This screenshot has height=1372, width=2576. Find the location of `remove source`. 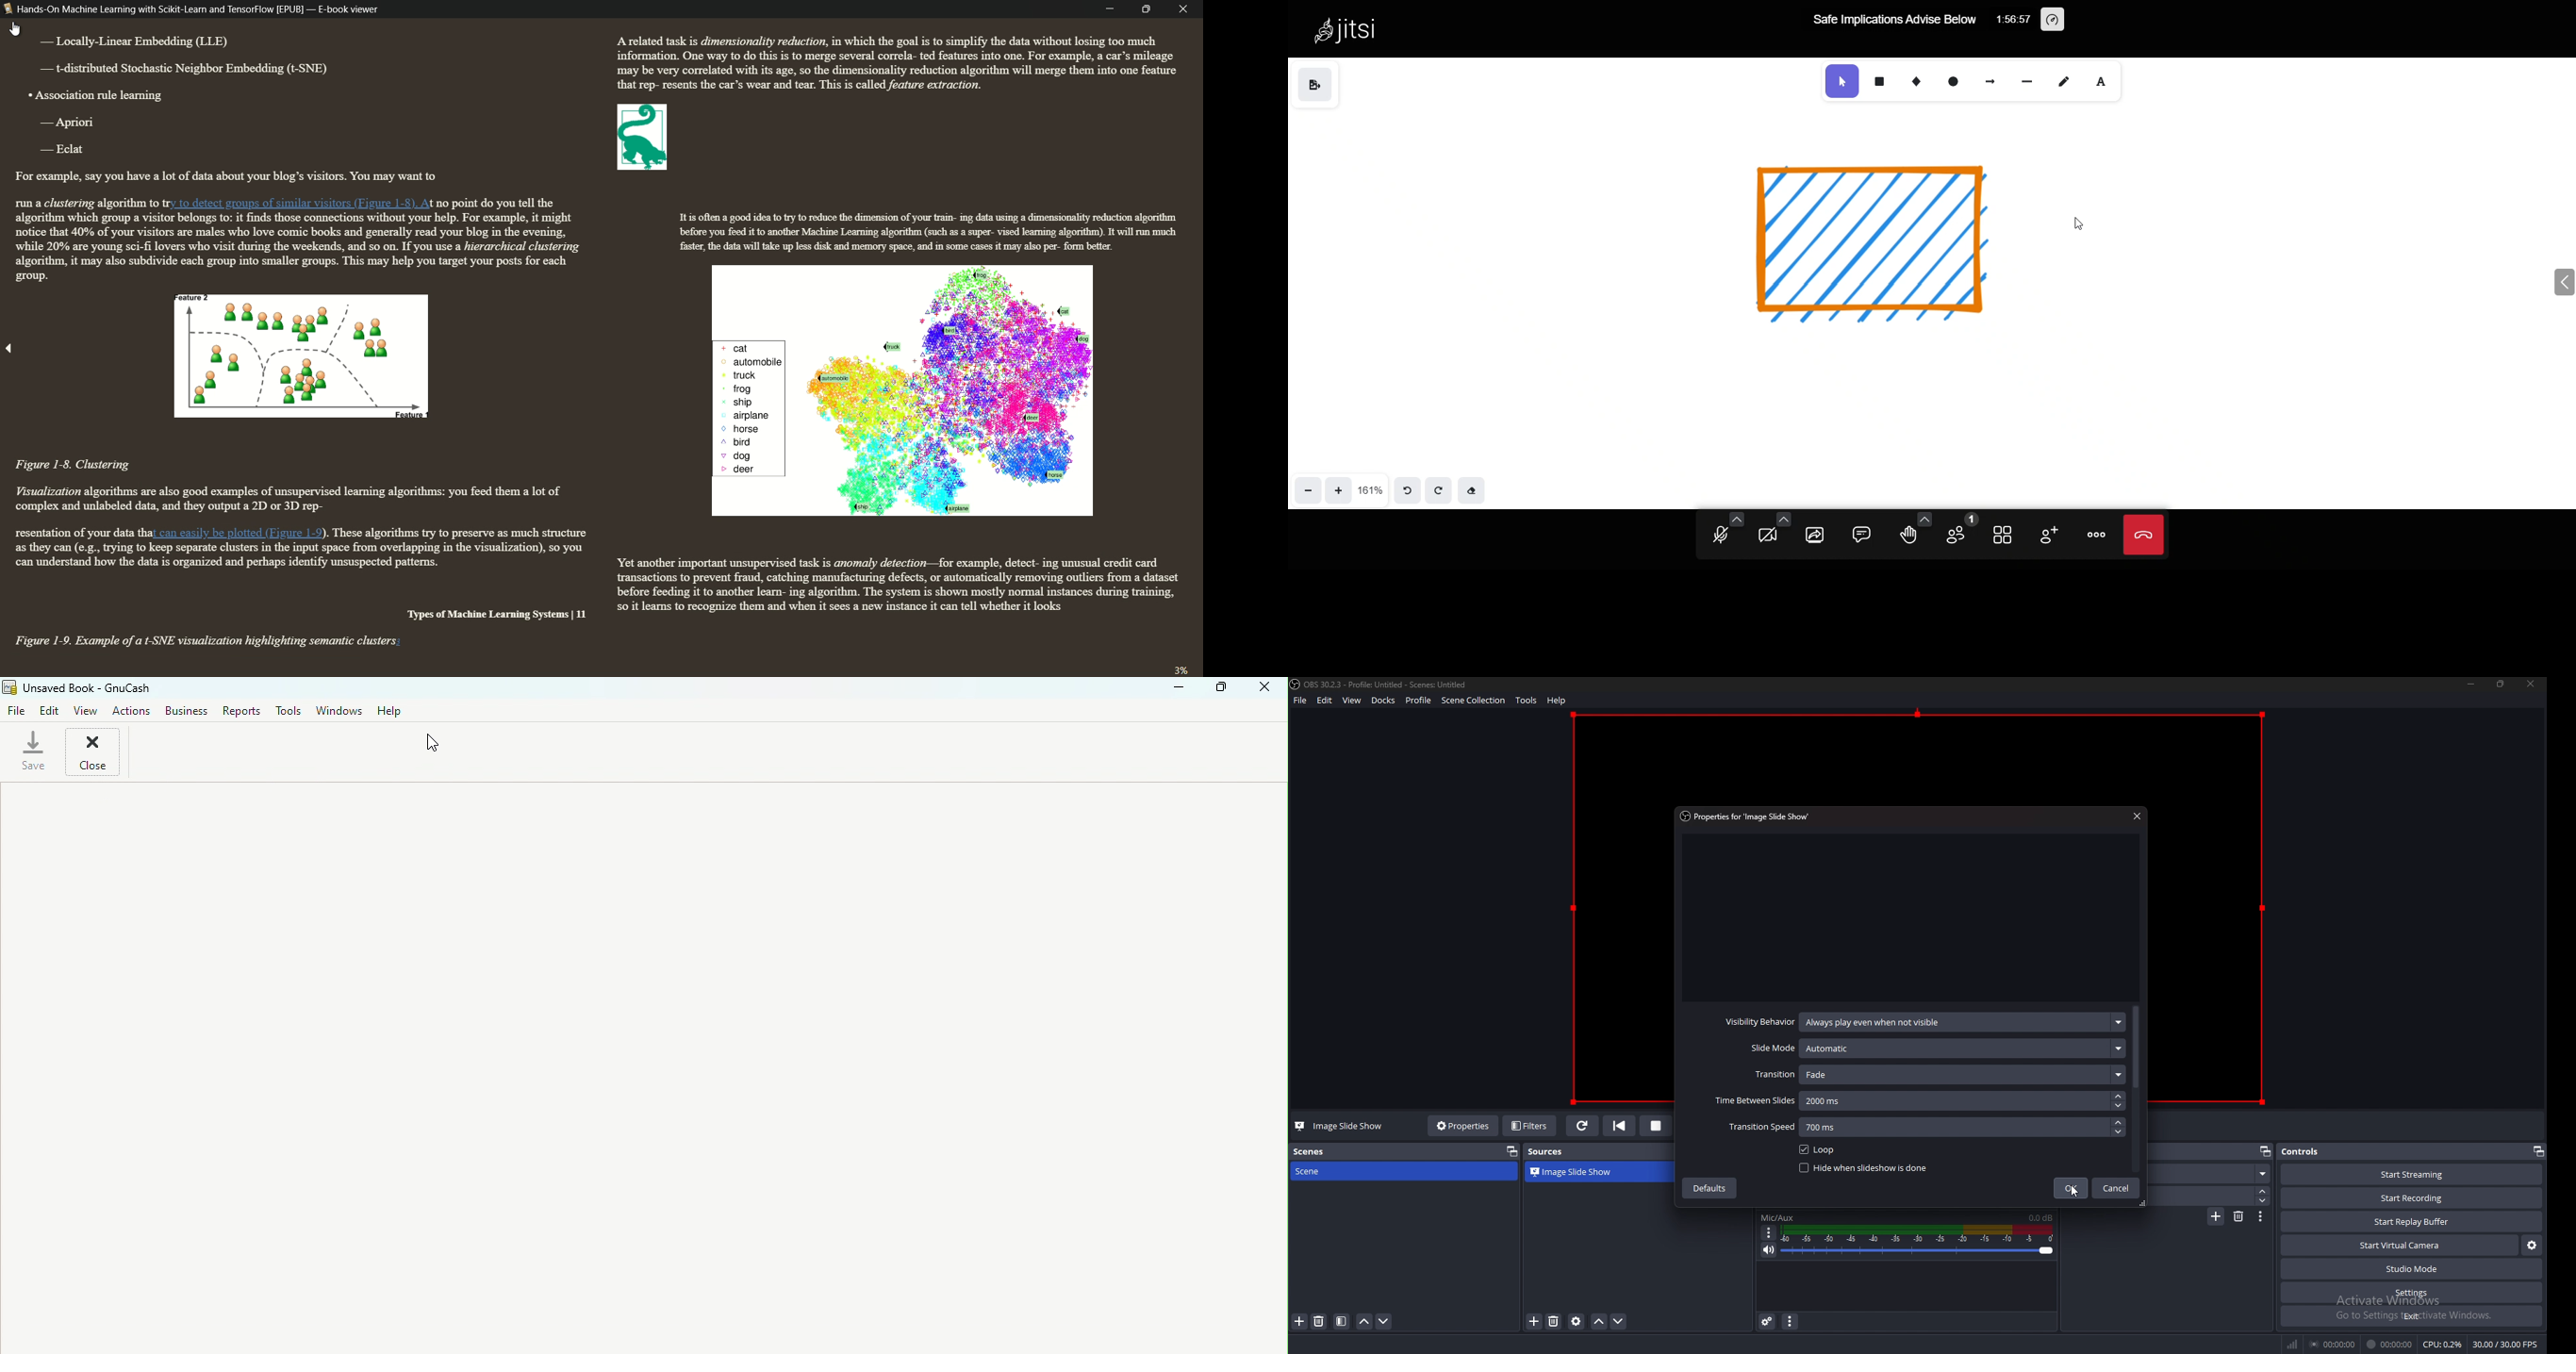

remove source is located at coordinates (1554, 1321).